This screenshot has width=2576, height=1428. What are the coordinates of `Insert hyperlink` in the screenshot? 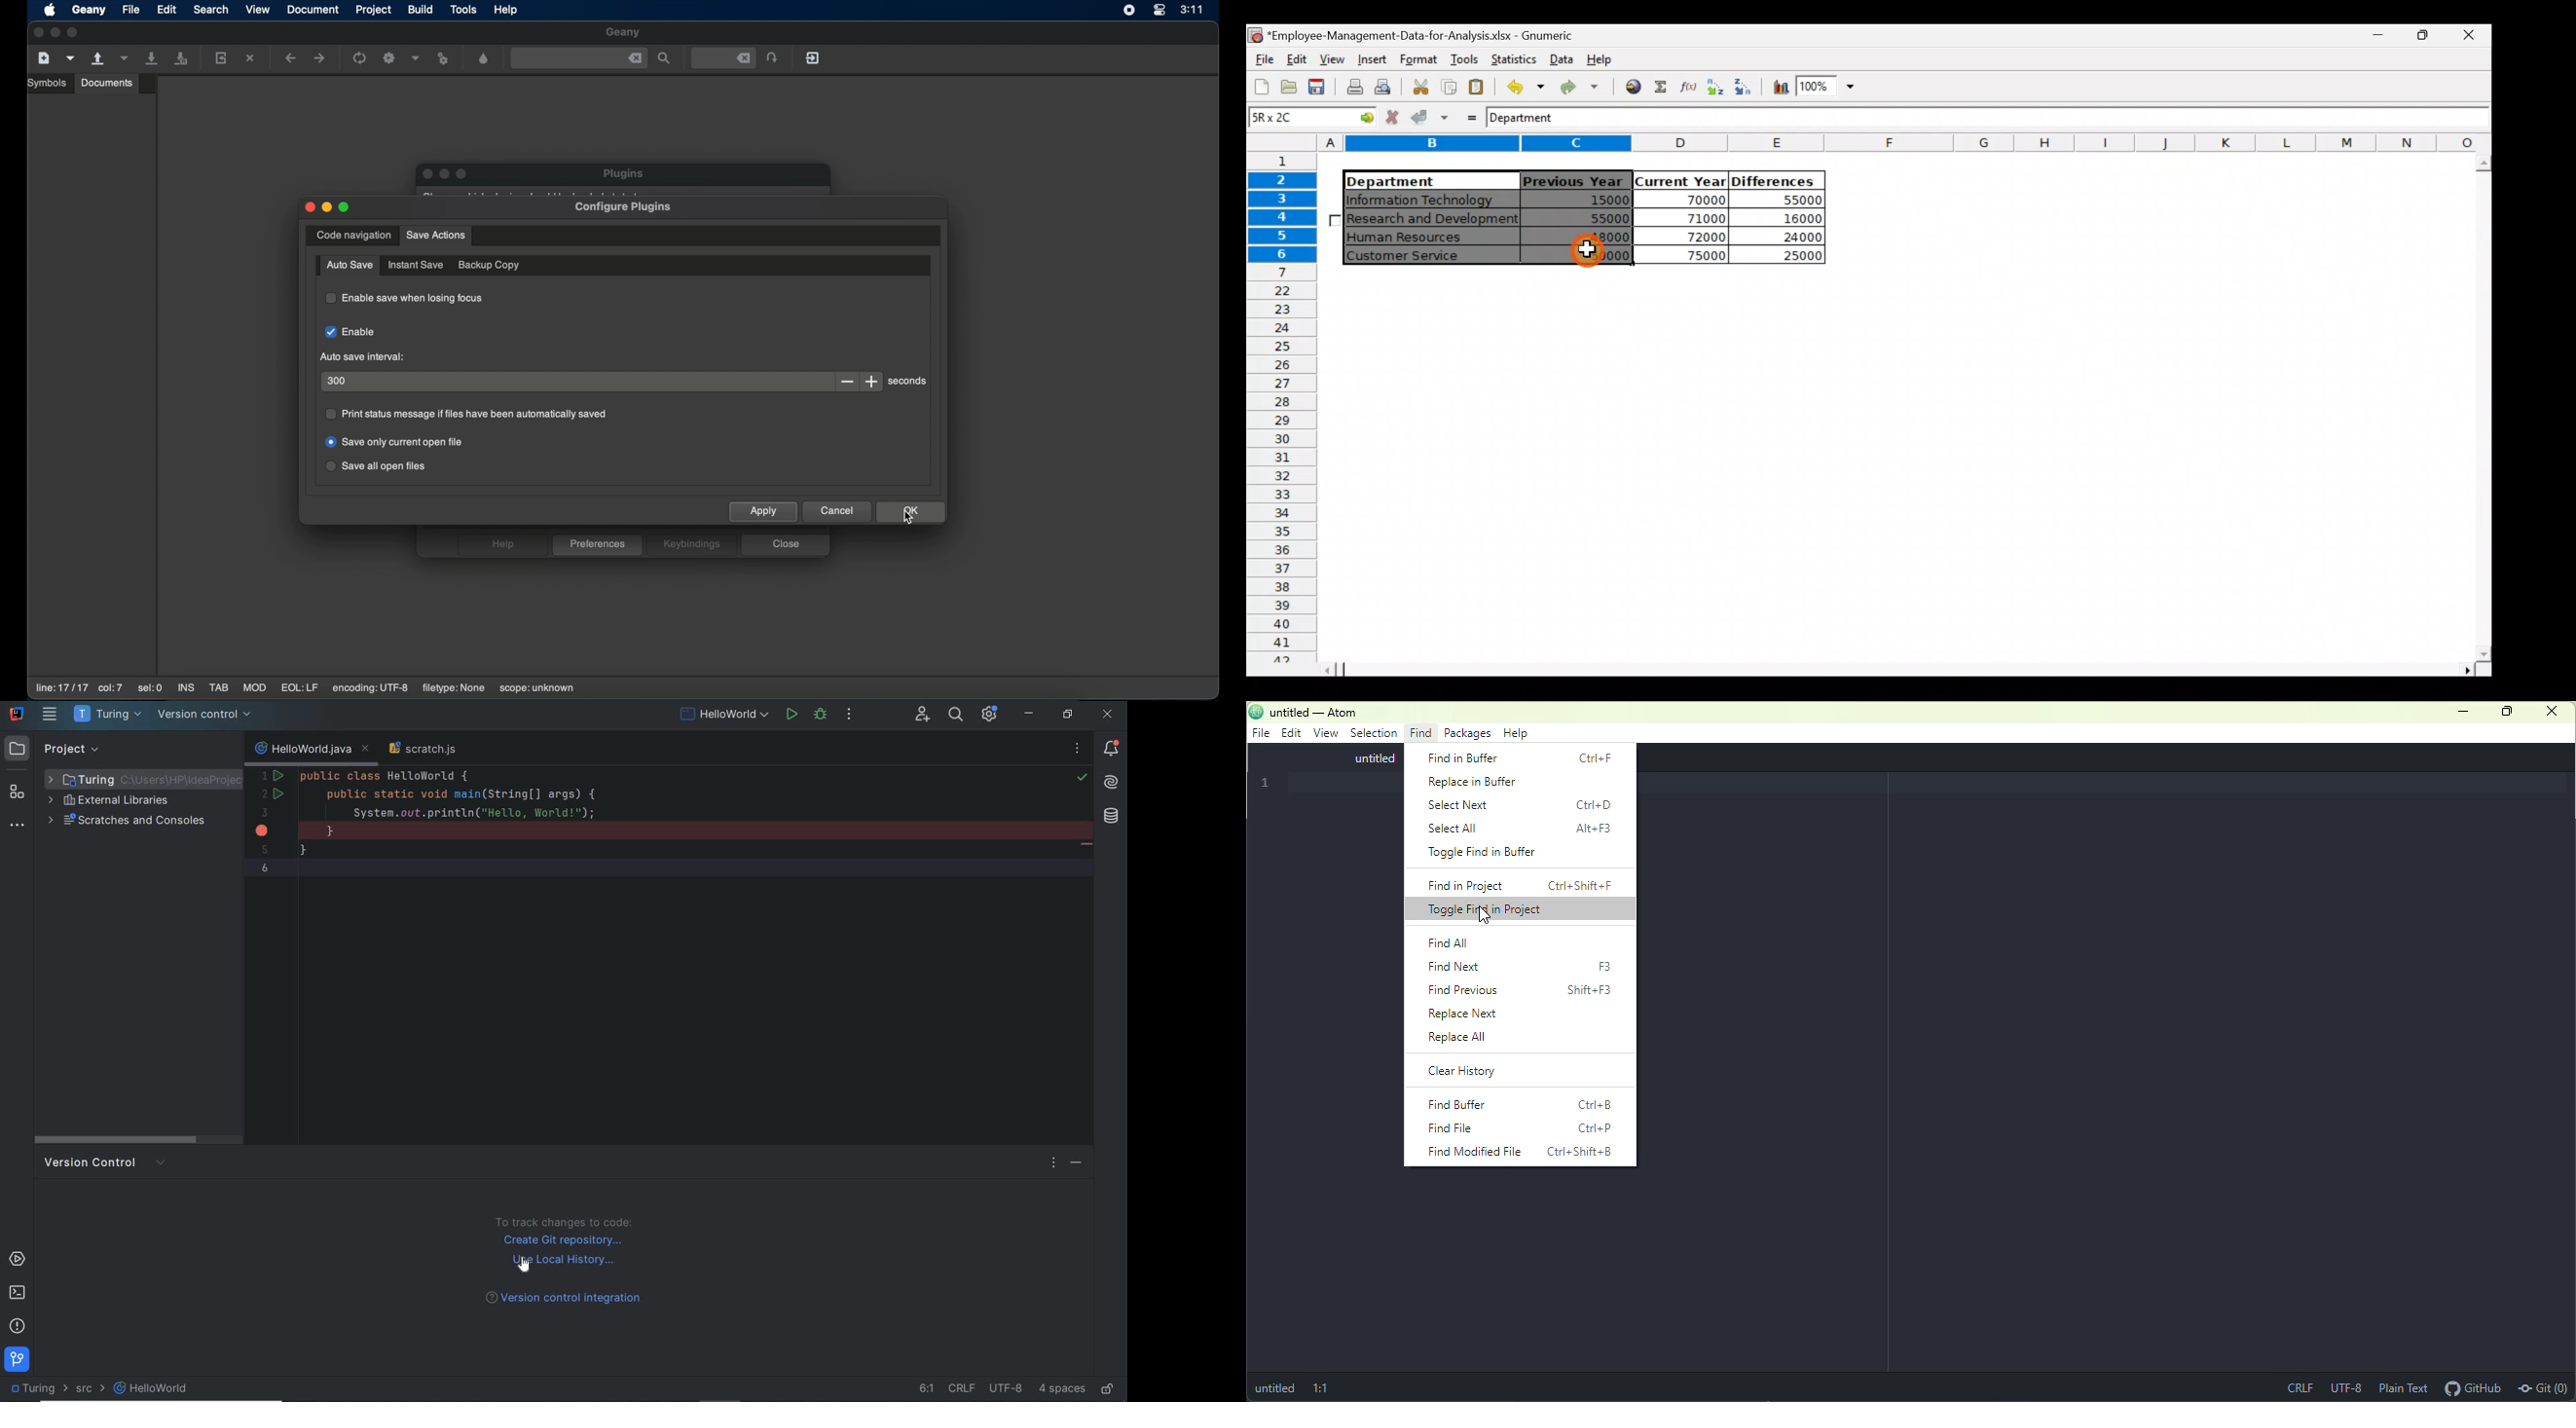 It's located at (1634, 87).